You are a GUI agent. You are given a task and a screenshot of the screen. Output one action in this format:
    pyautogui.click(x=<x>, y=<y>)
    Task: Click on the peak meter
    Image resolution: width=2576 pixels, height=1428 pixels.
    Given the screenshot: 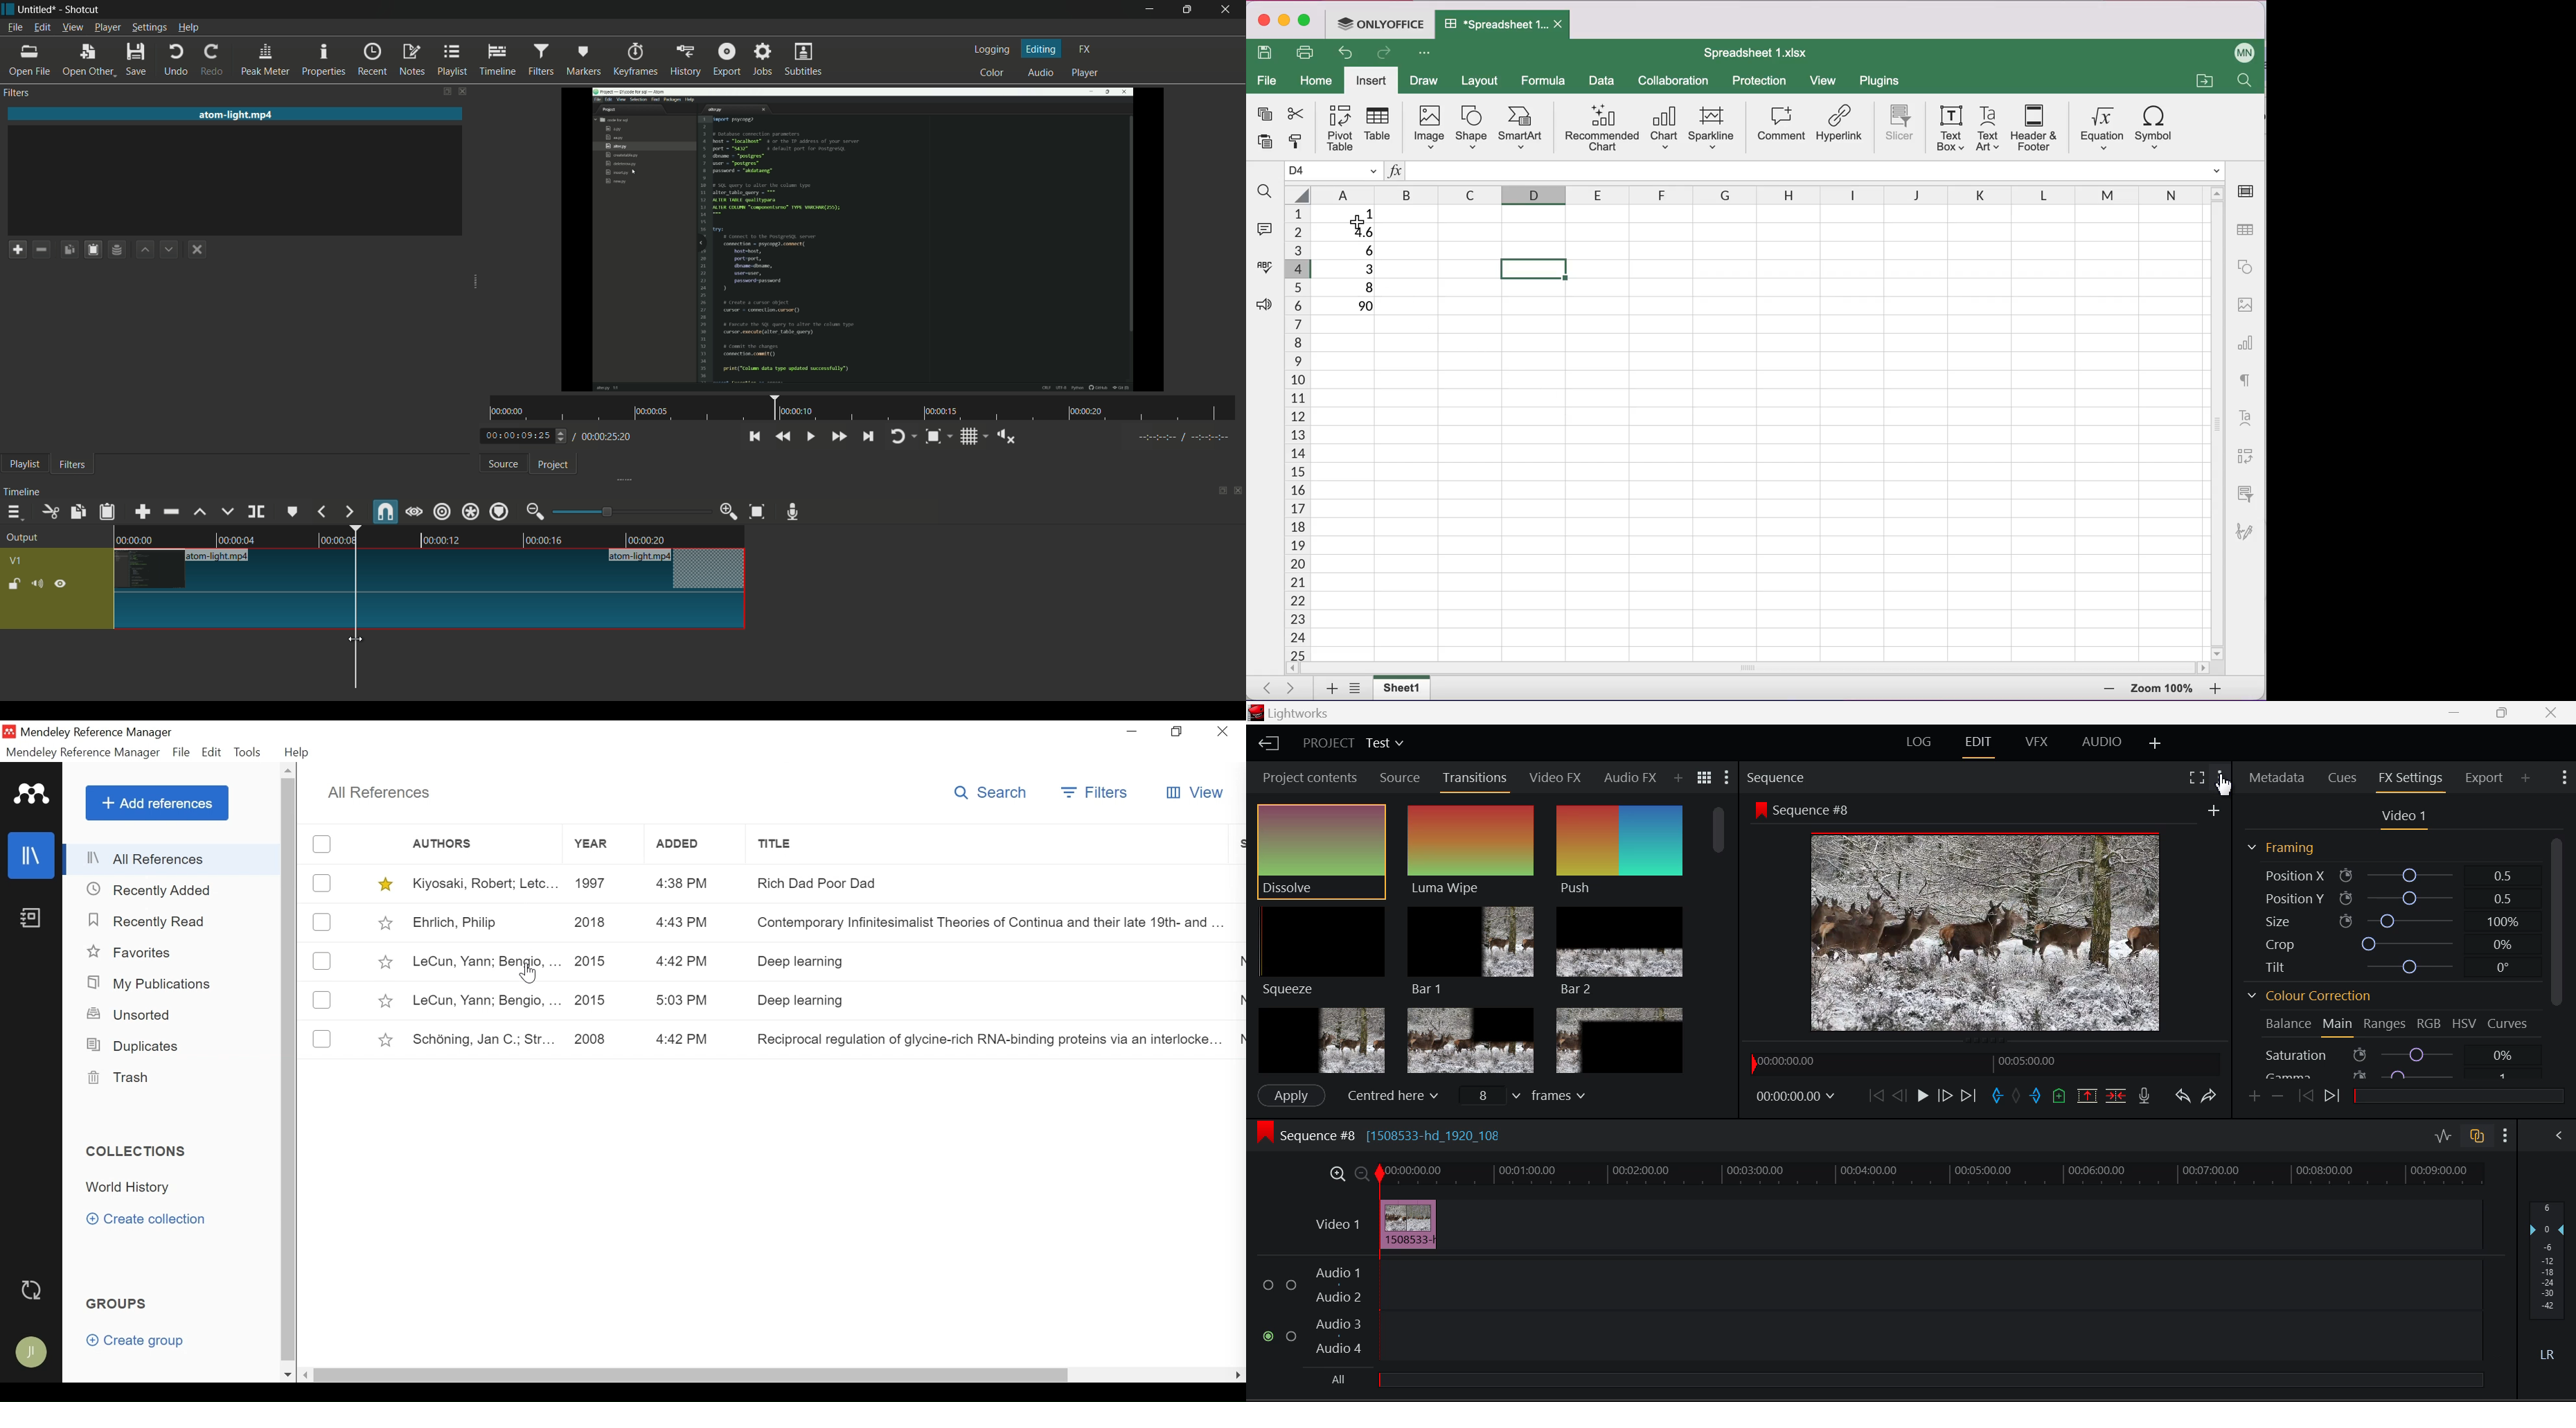 What is the action you would take?
    pyautogui.click(x=265, y=60)
    